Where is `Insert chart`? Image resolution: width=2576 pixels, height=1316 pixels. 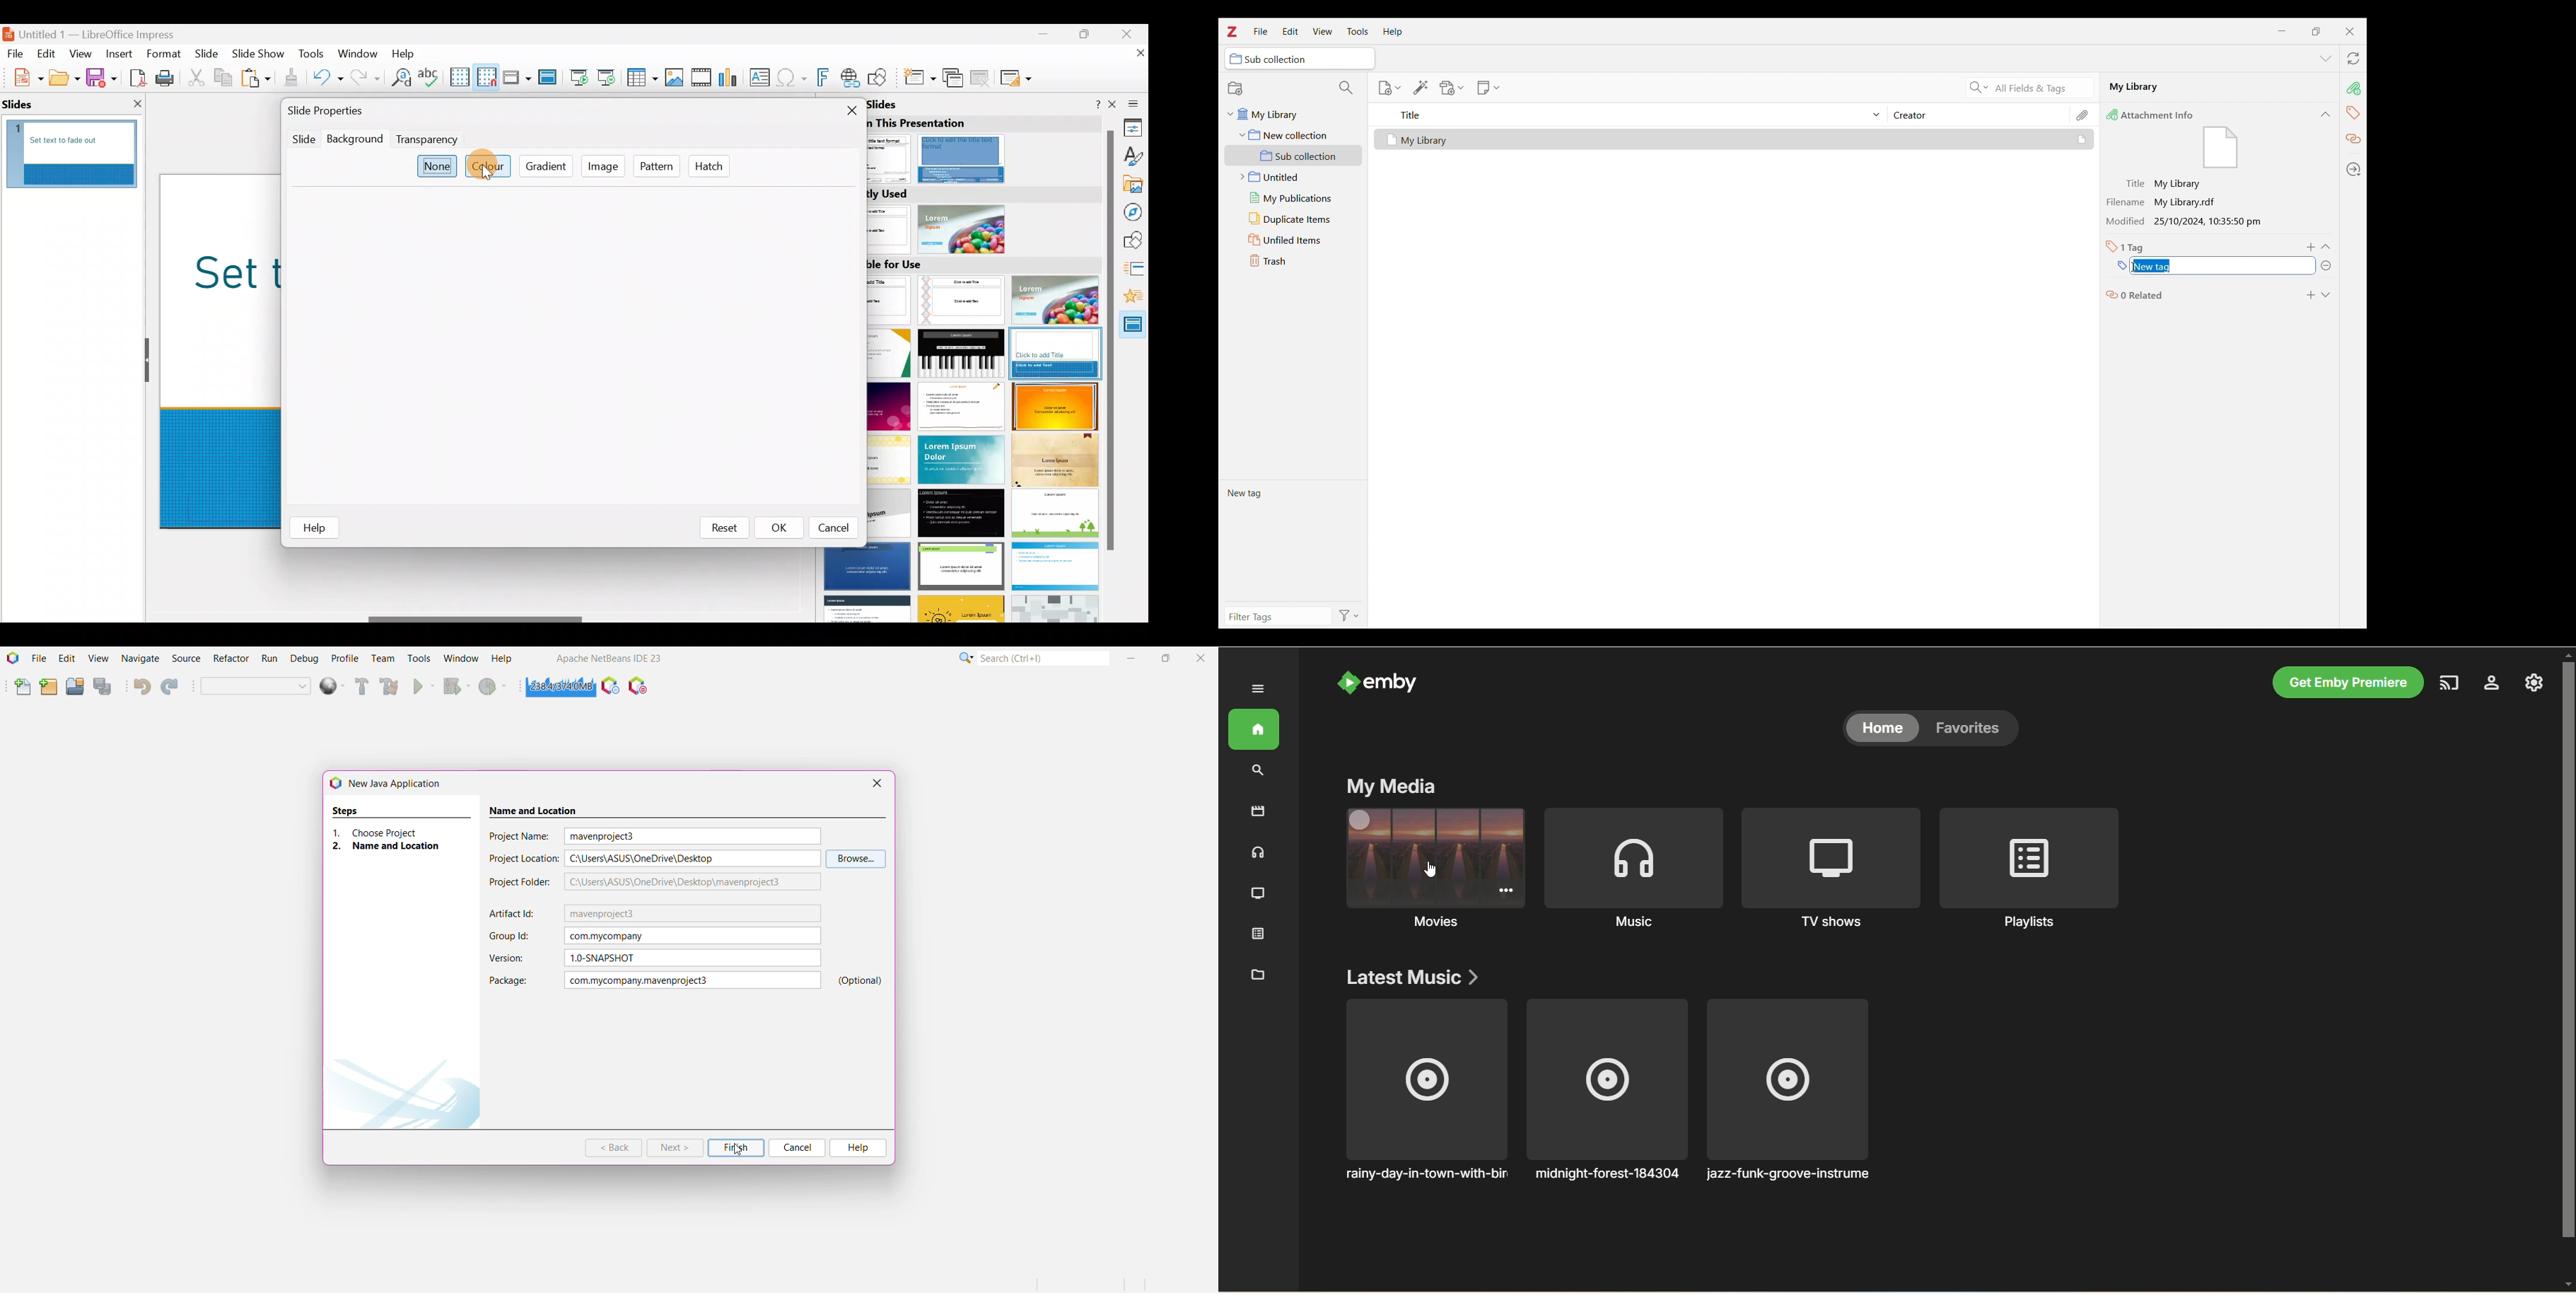
Insert chart is located at coordinates (731, 78).